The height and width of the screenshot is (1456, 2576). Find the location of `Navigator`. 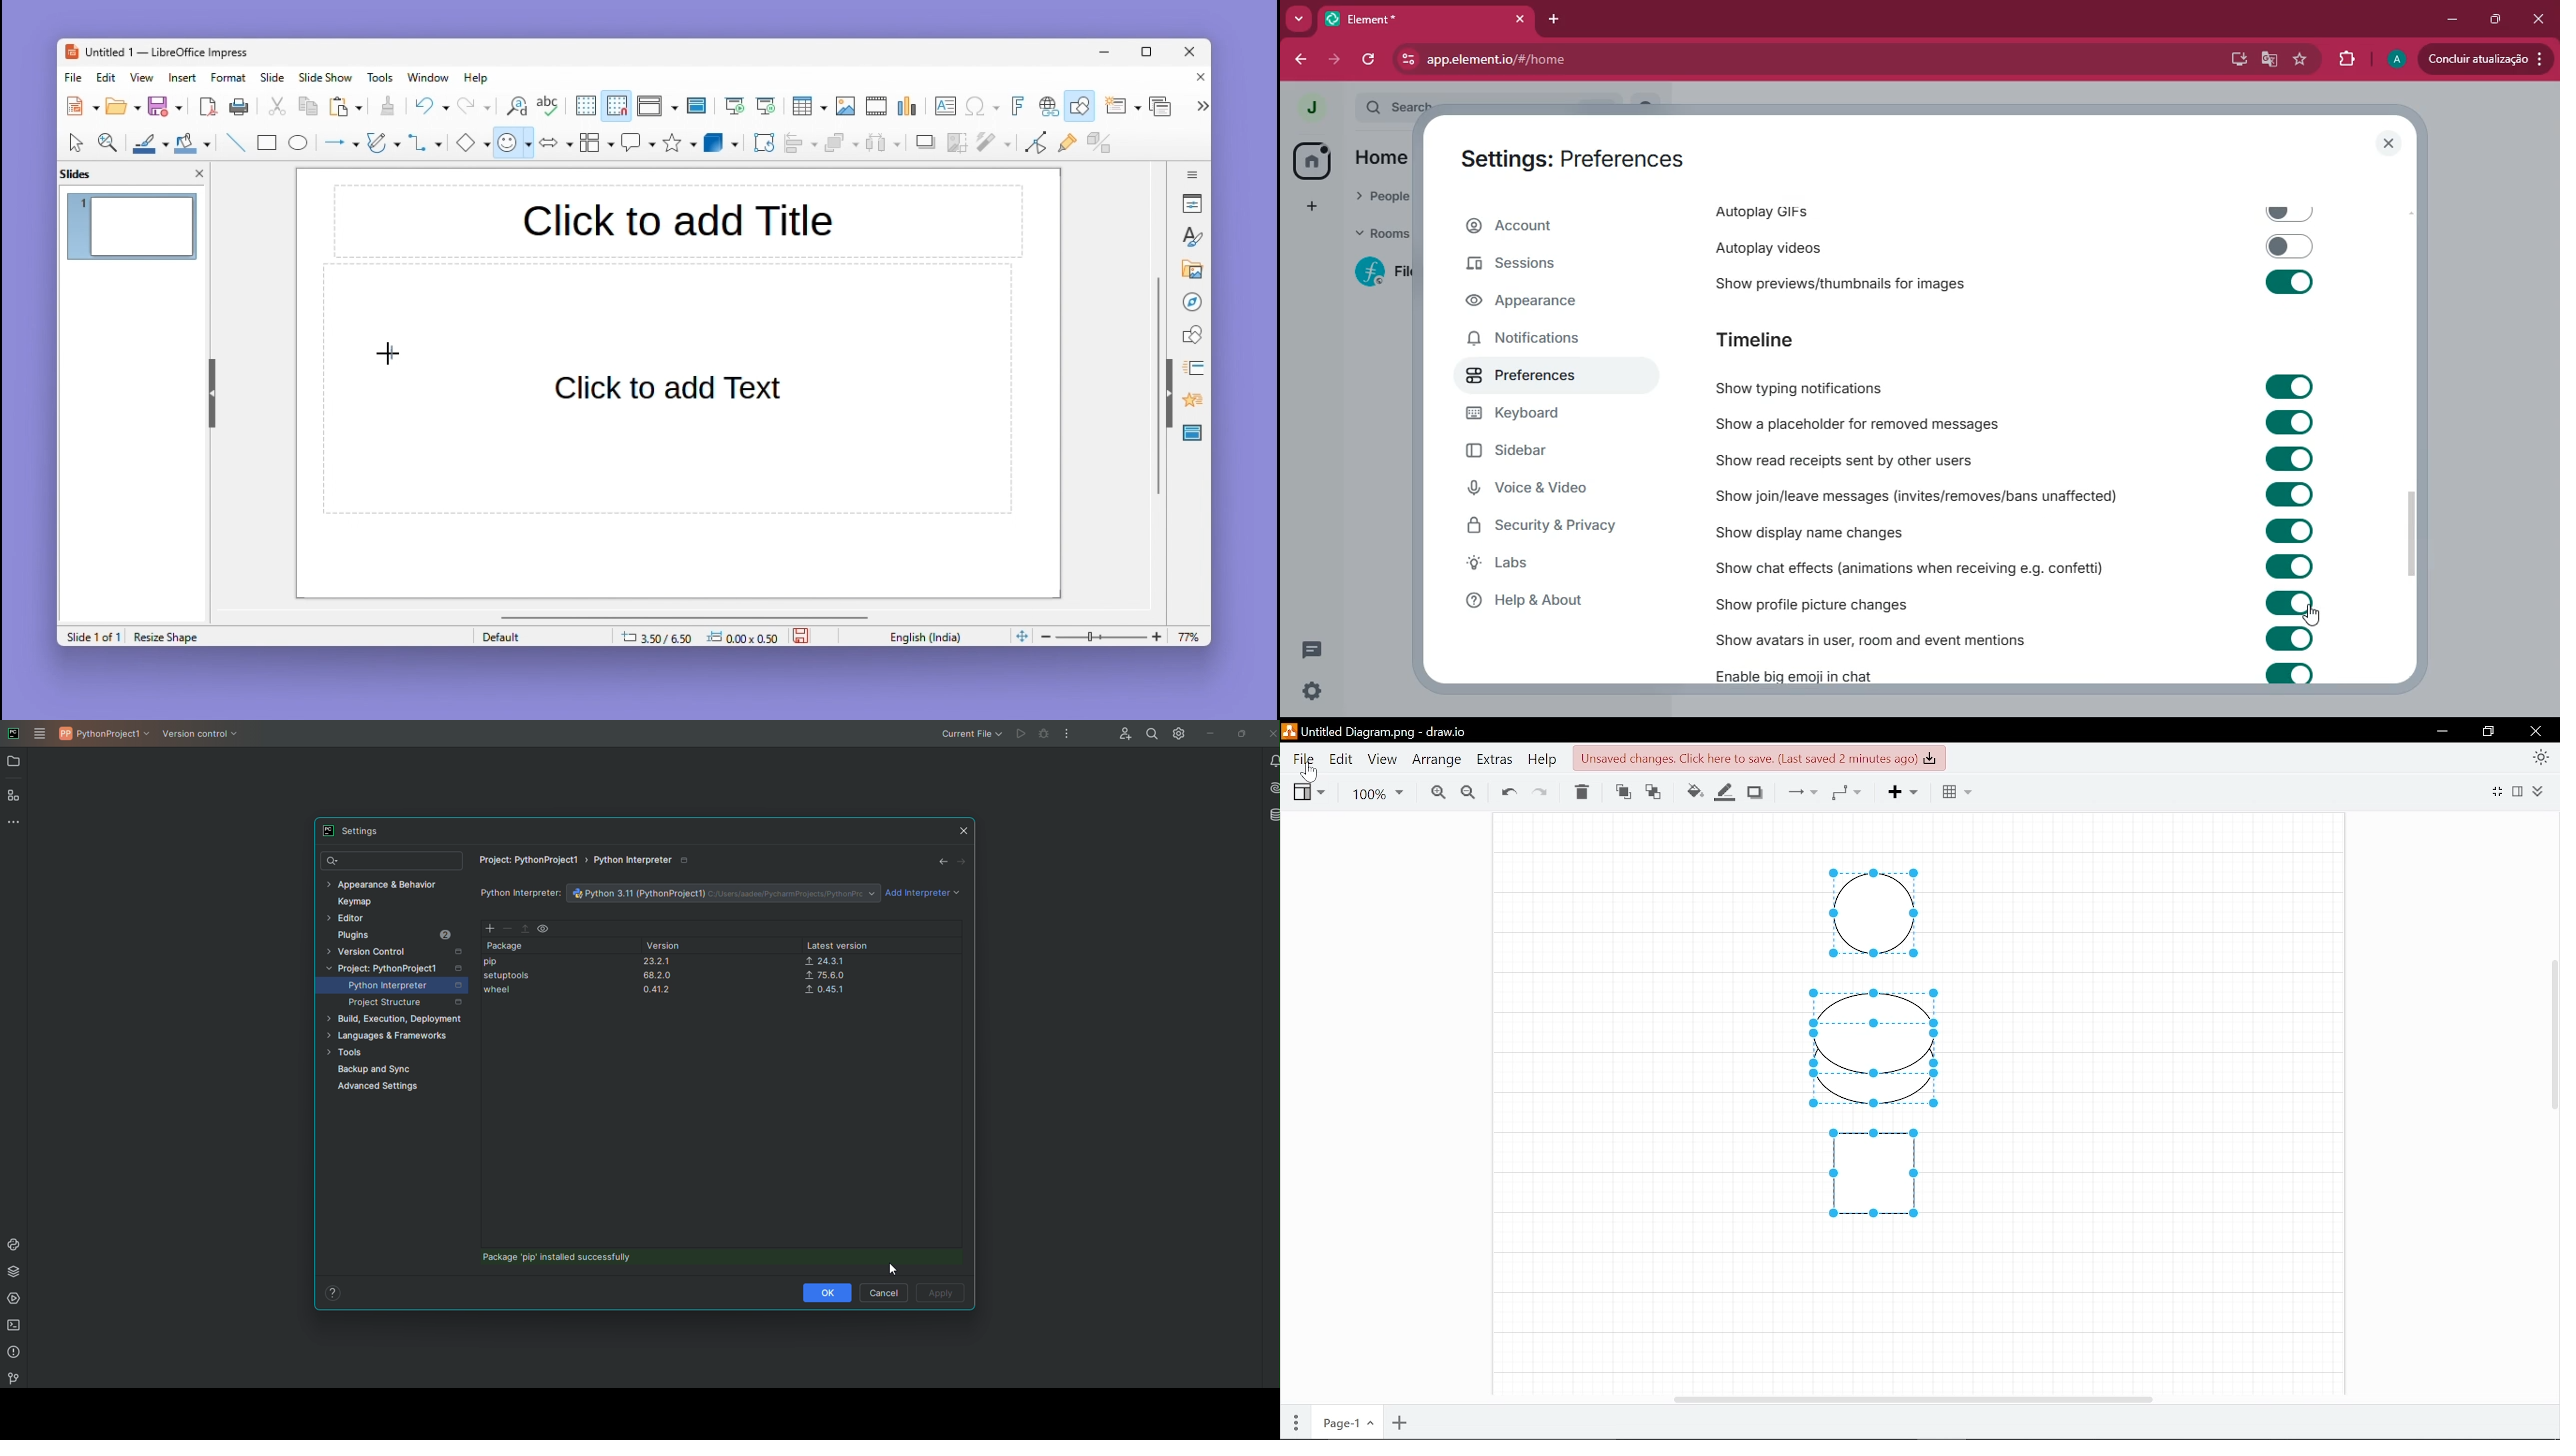

Navigator is located at coordinates (1192, 300).